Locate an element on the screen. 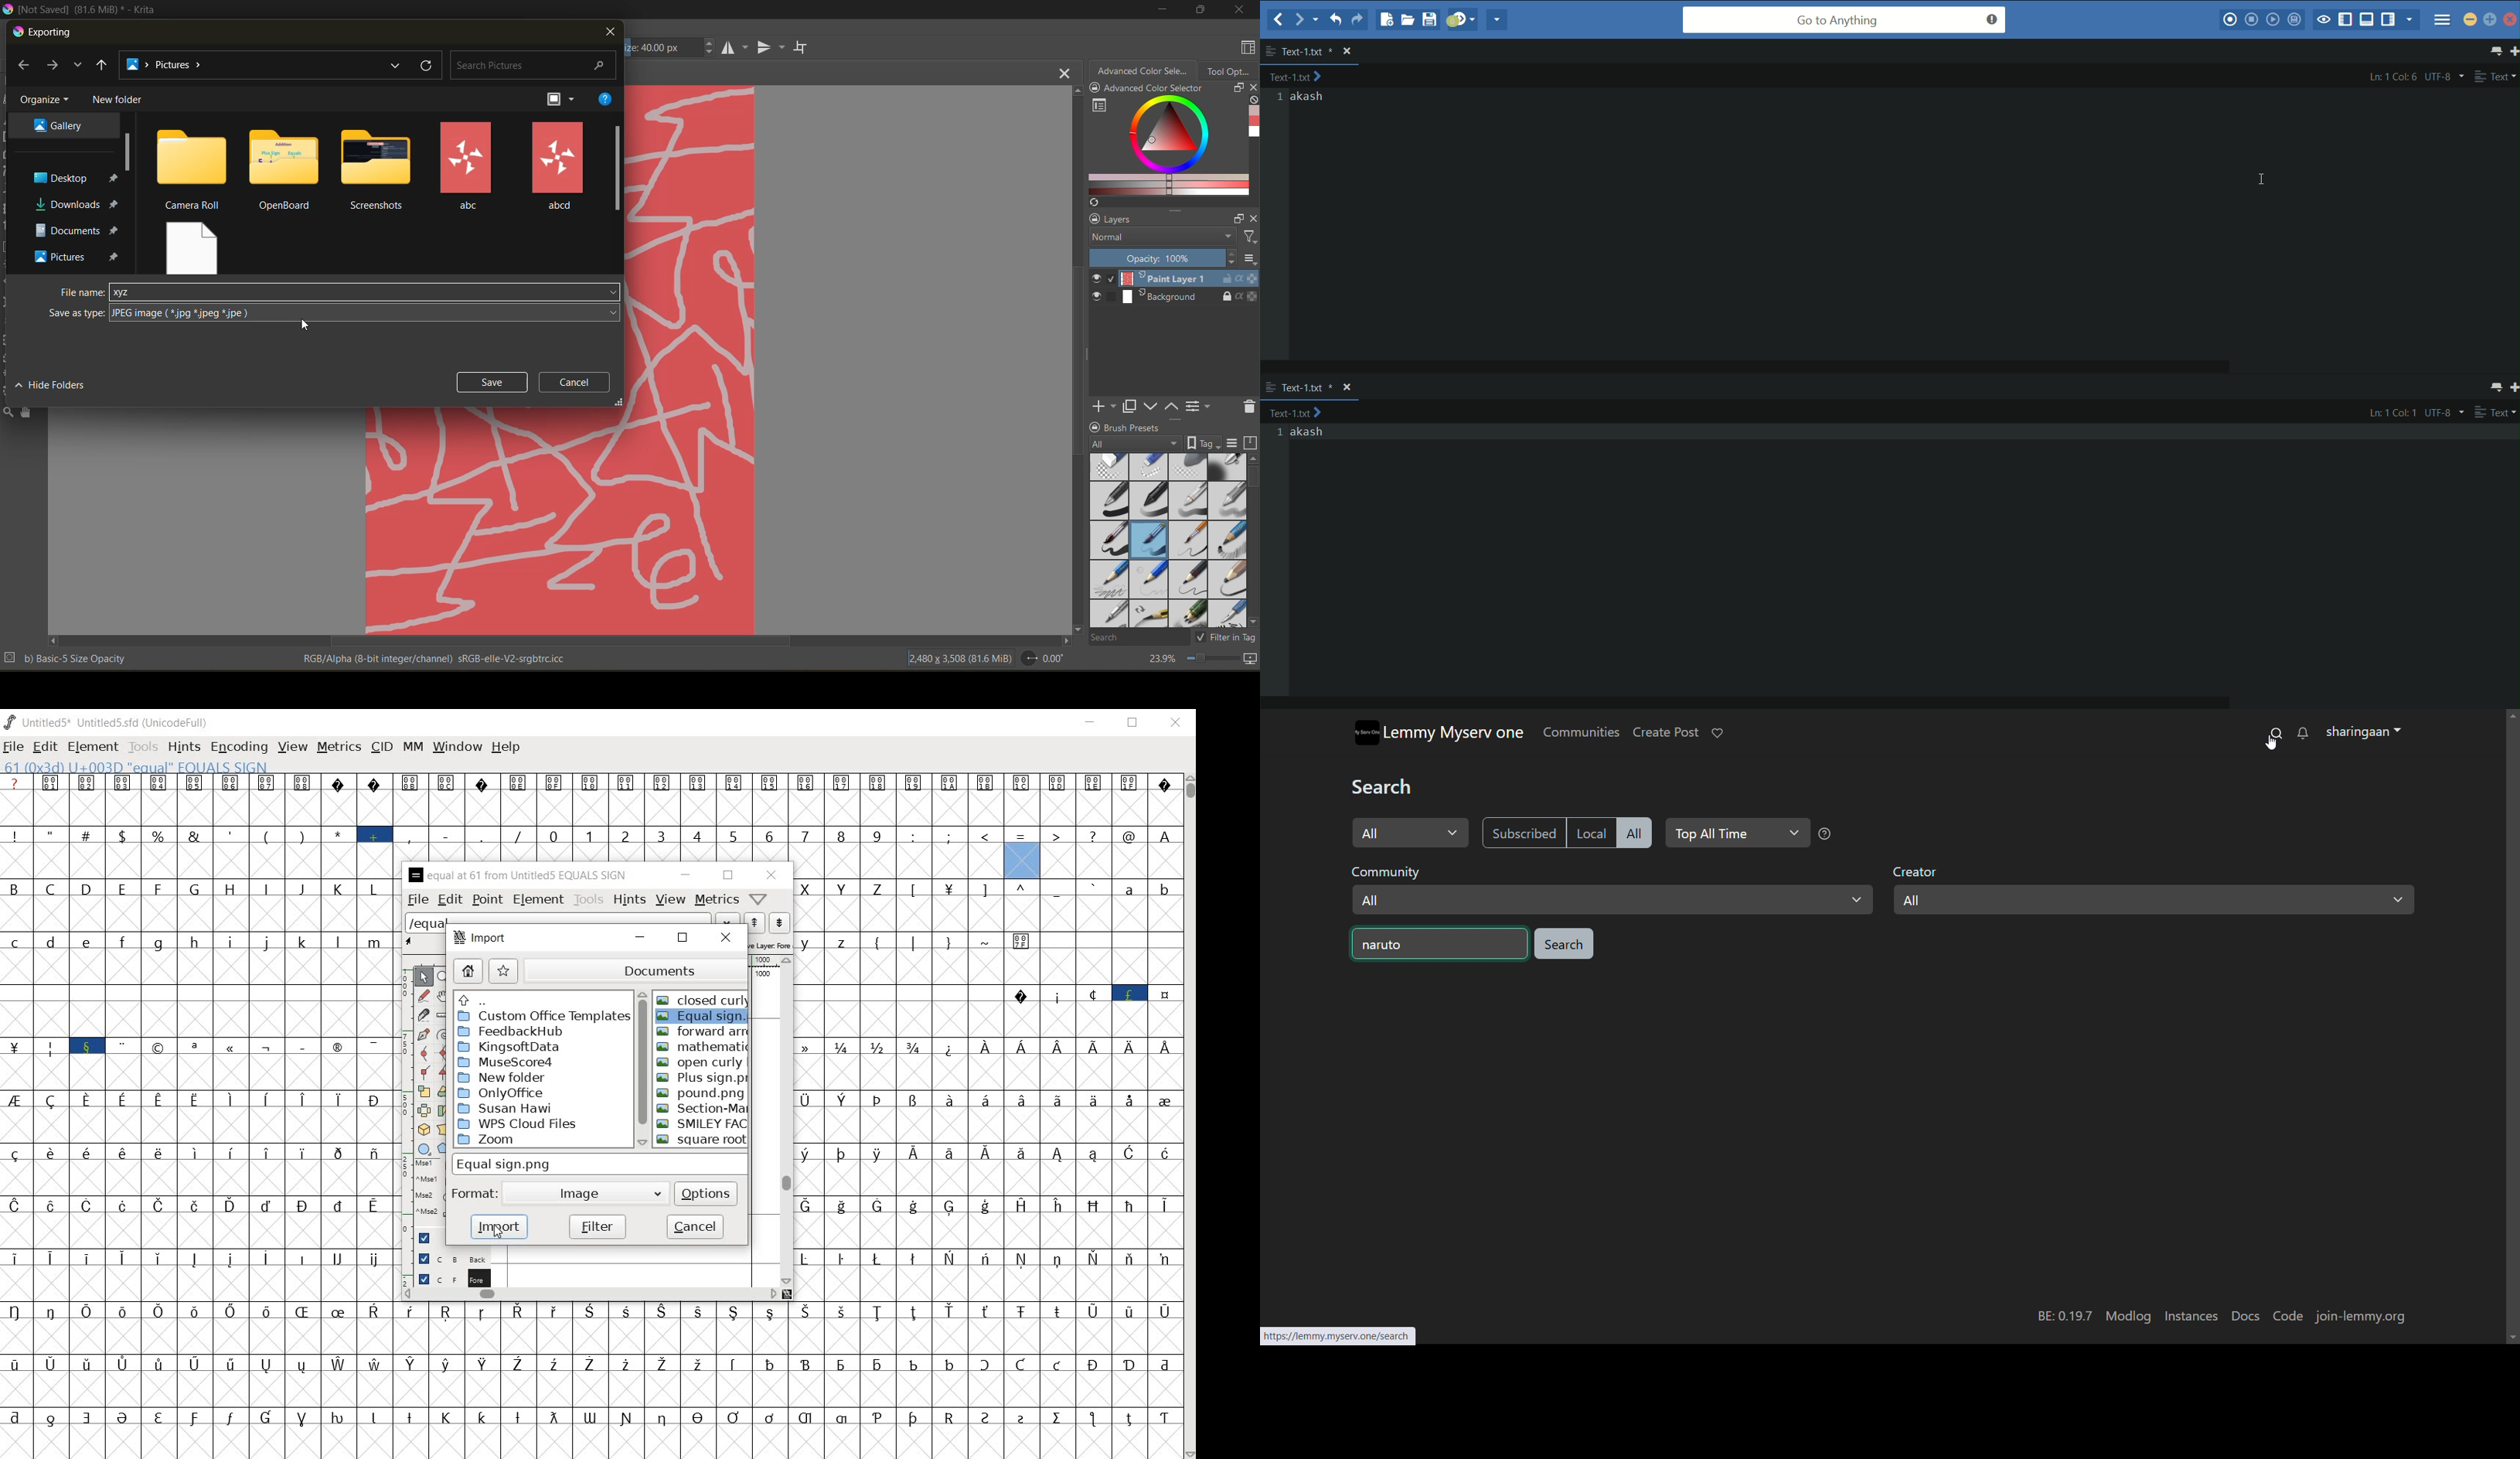  size is located at coordinates (672, 47).